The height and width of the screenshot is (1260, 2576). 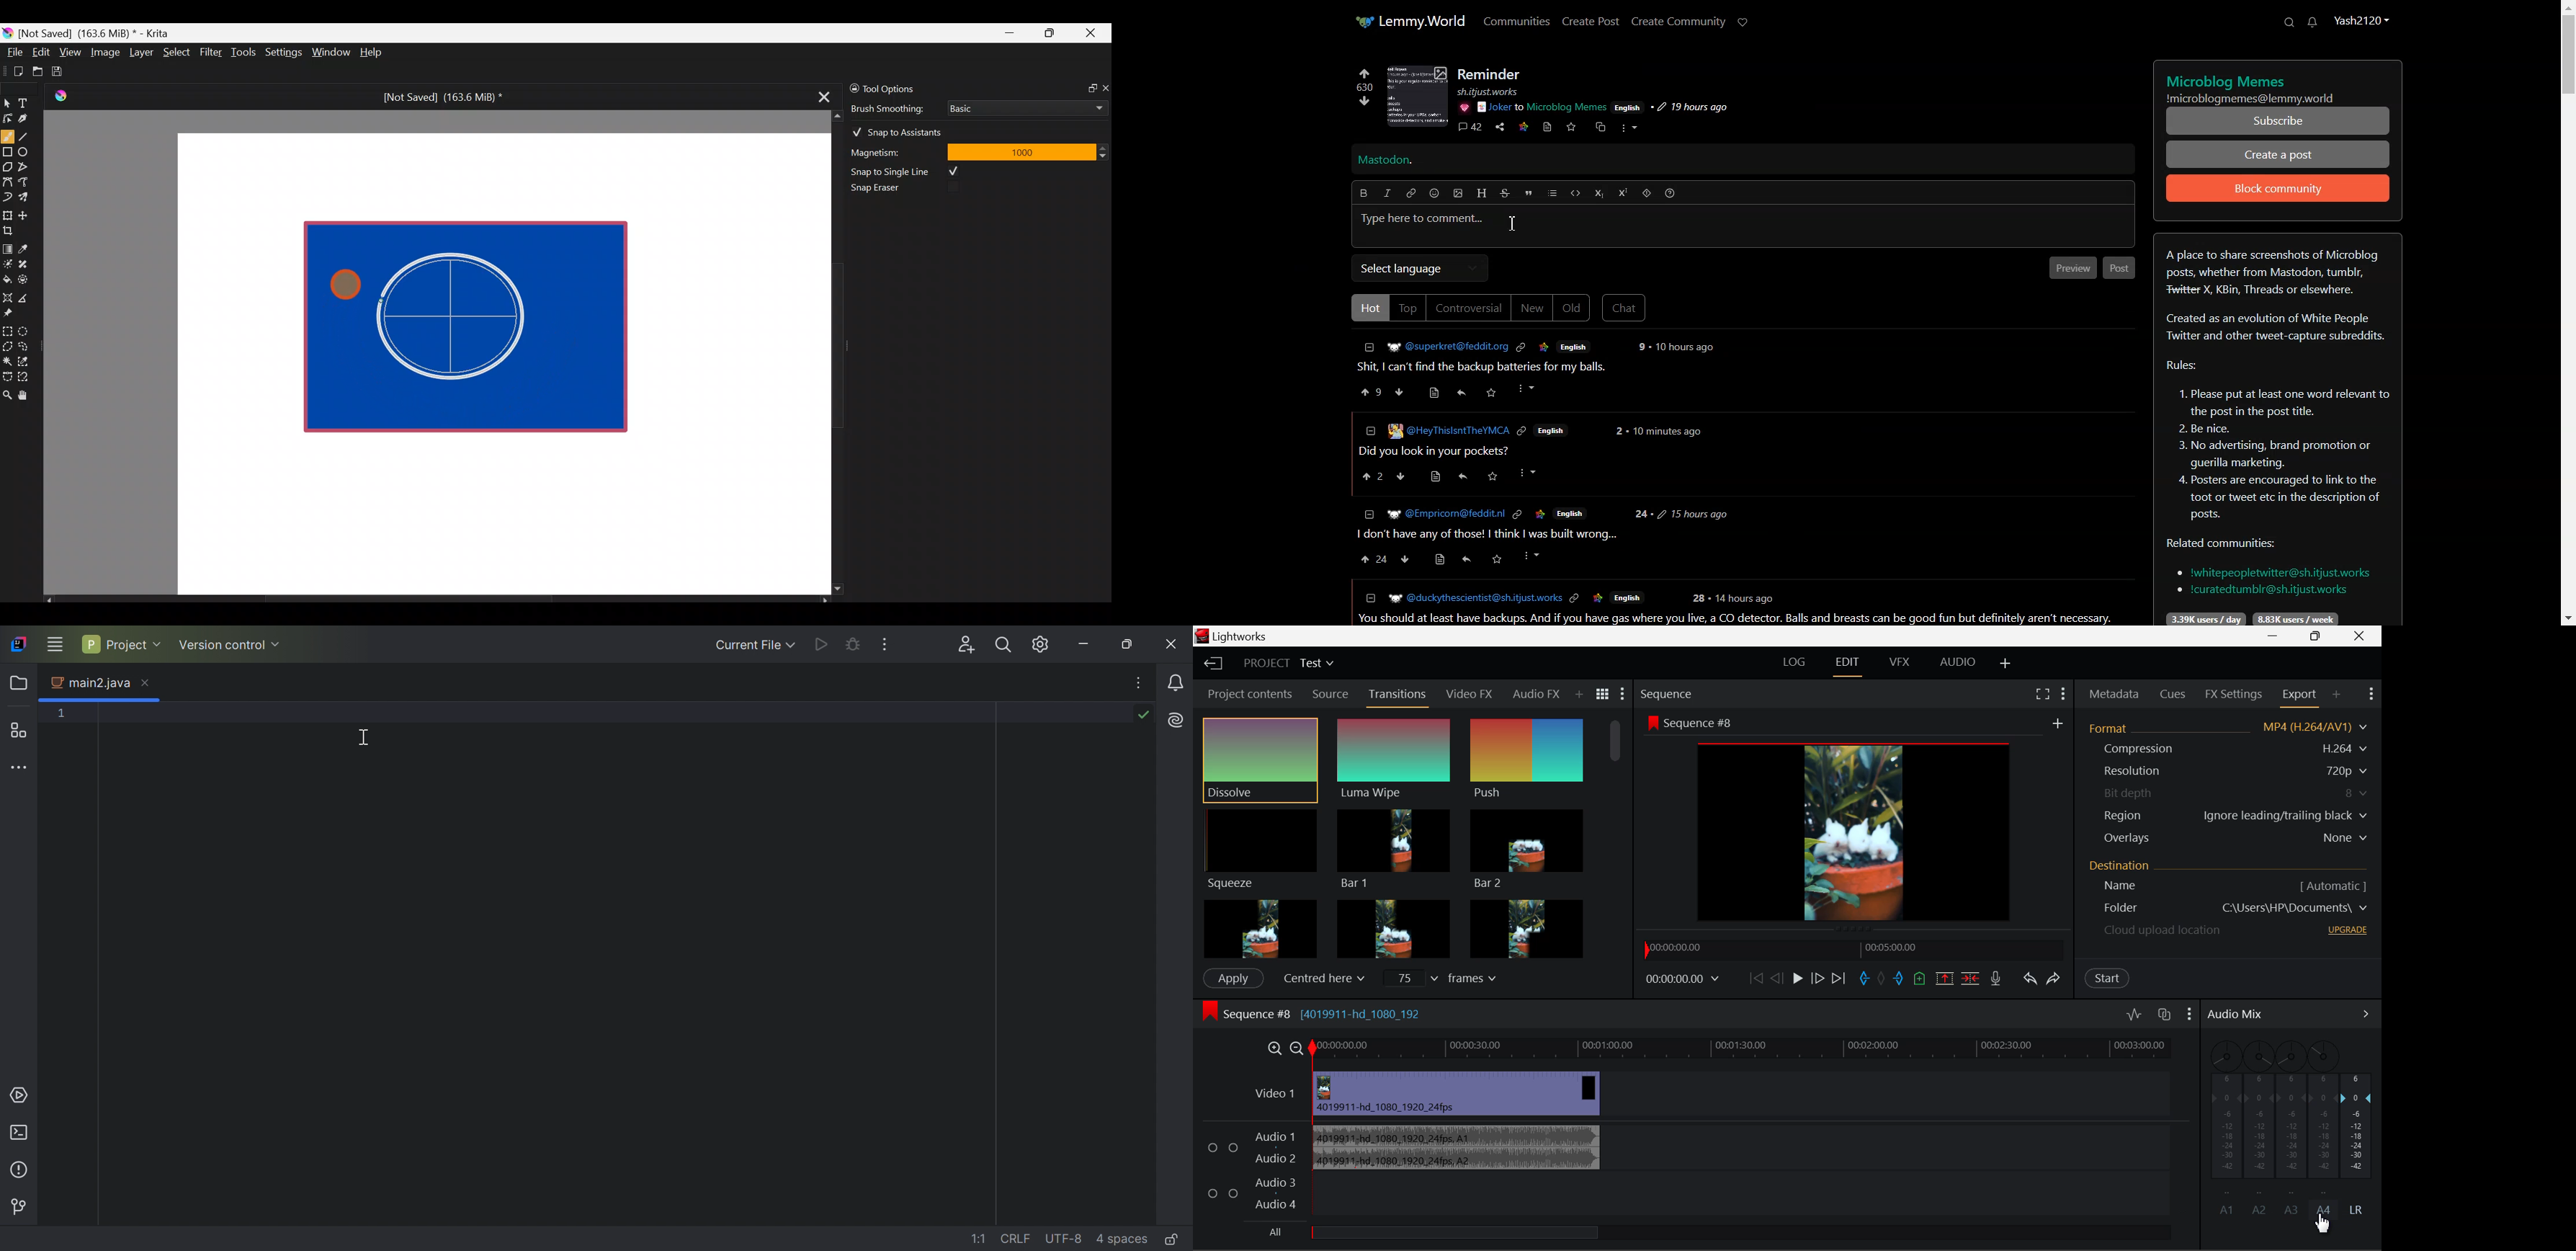 I want to click on Polyline tool, so click(x=28, y=167).